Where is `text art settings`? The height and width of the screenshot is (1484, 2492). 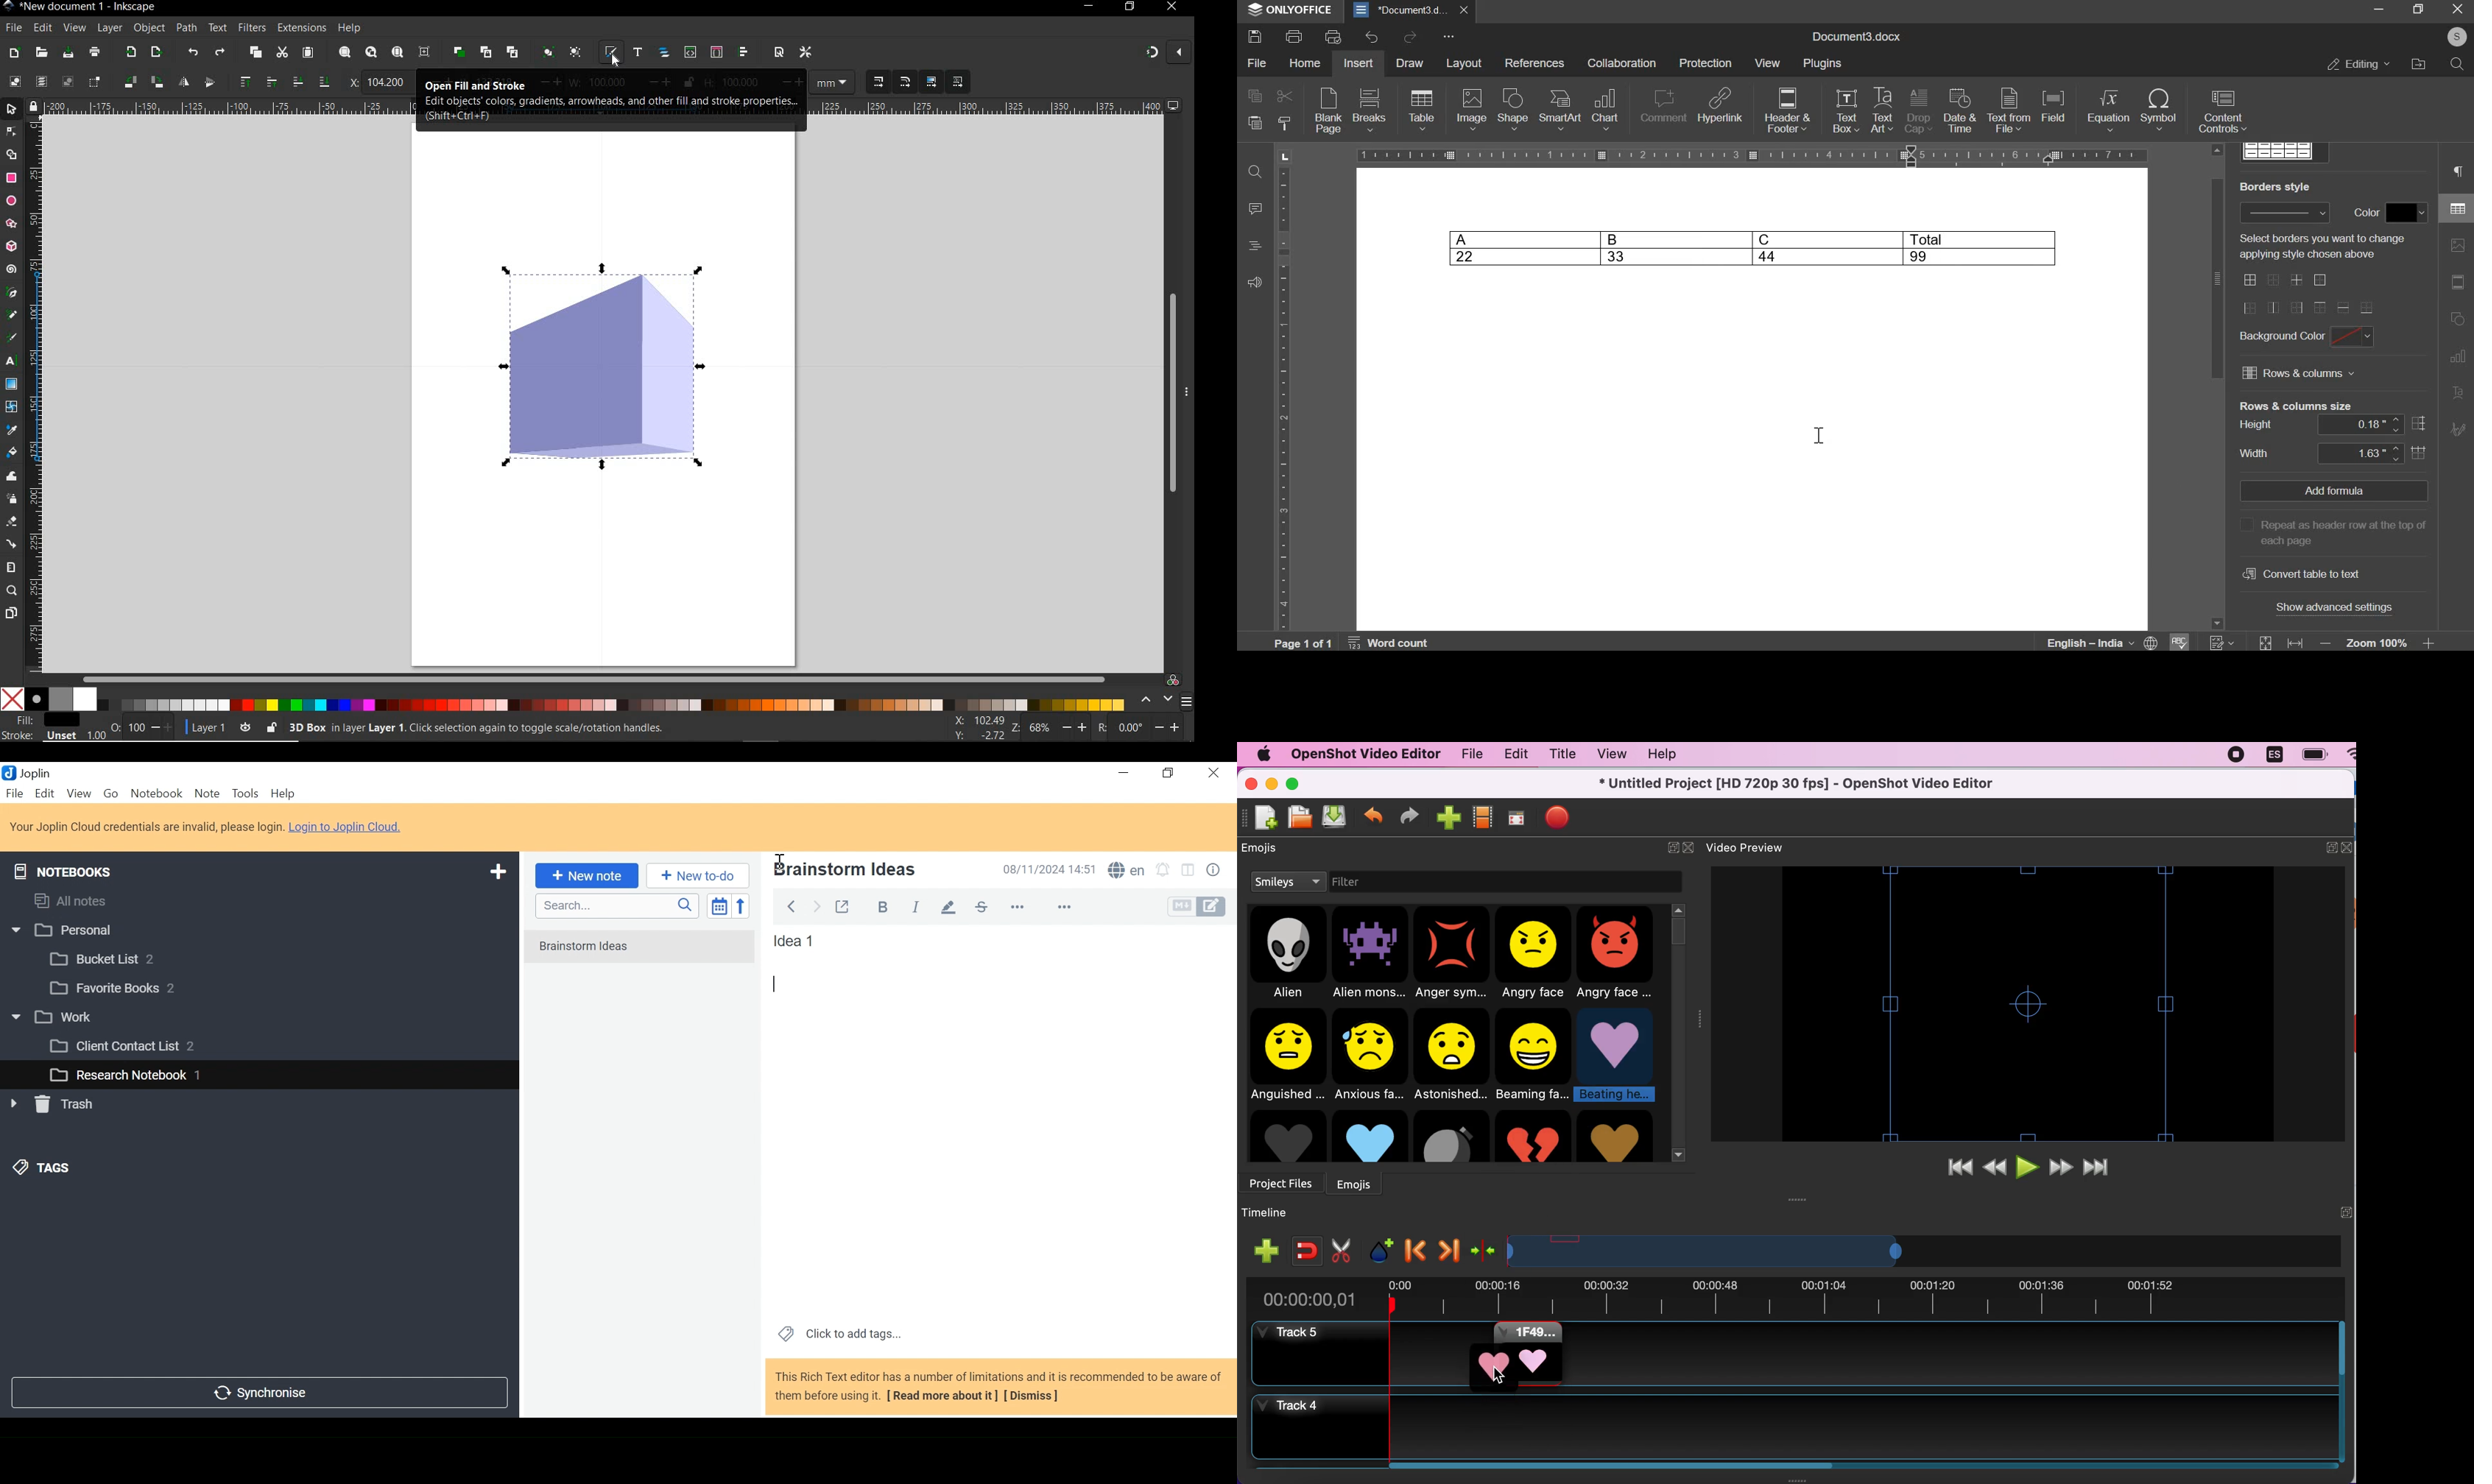 text art settings is located at coordinates (2457, 394).